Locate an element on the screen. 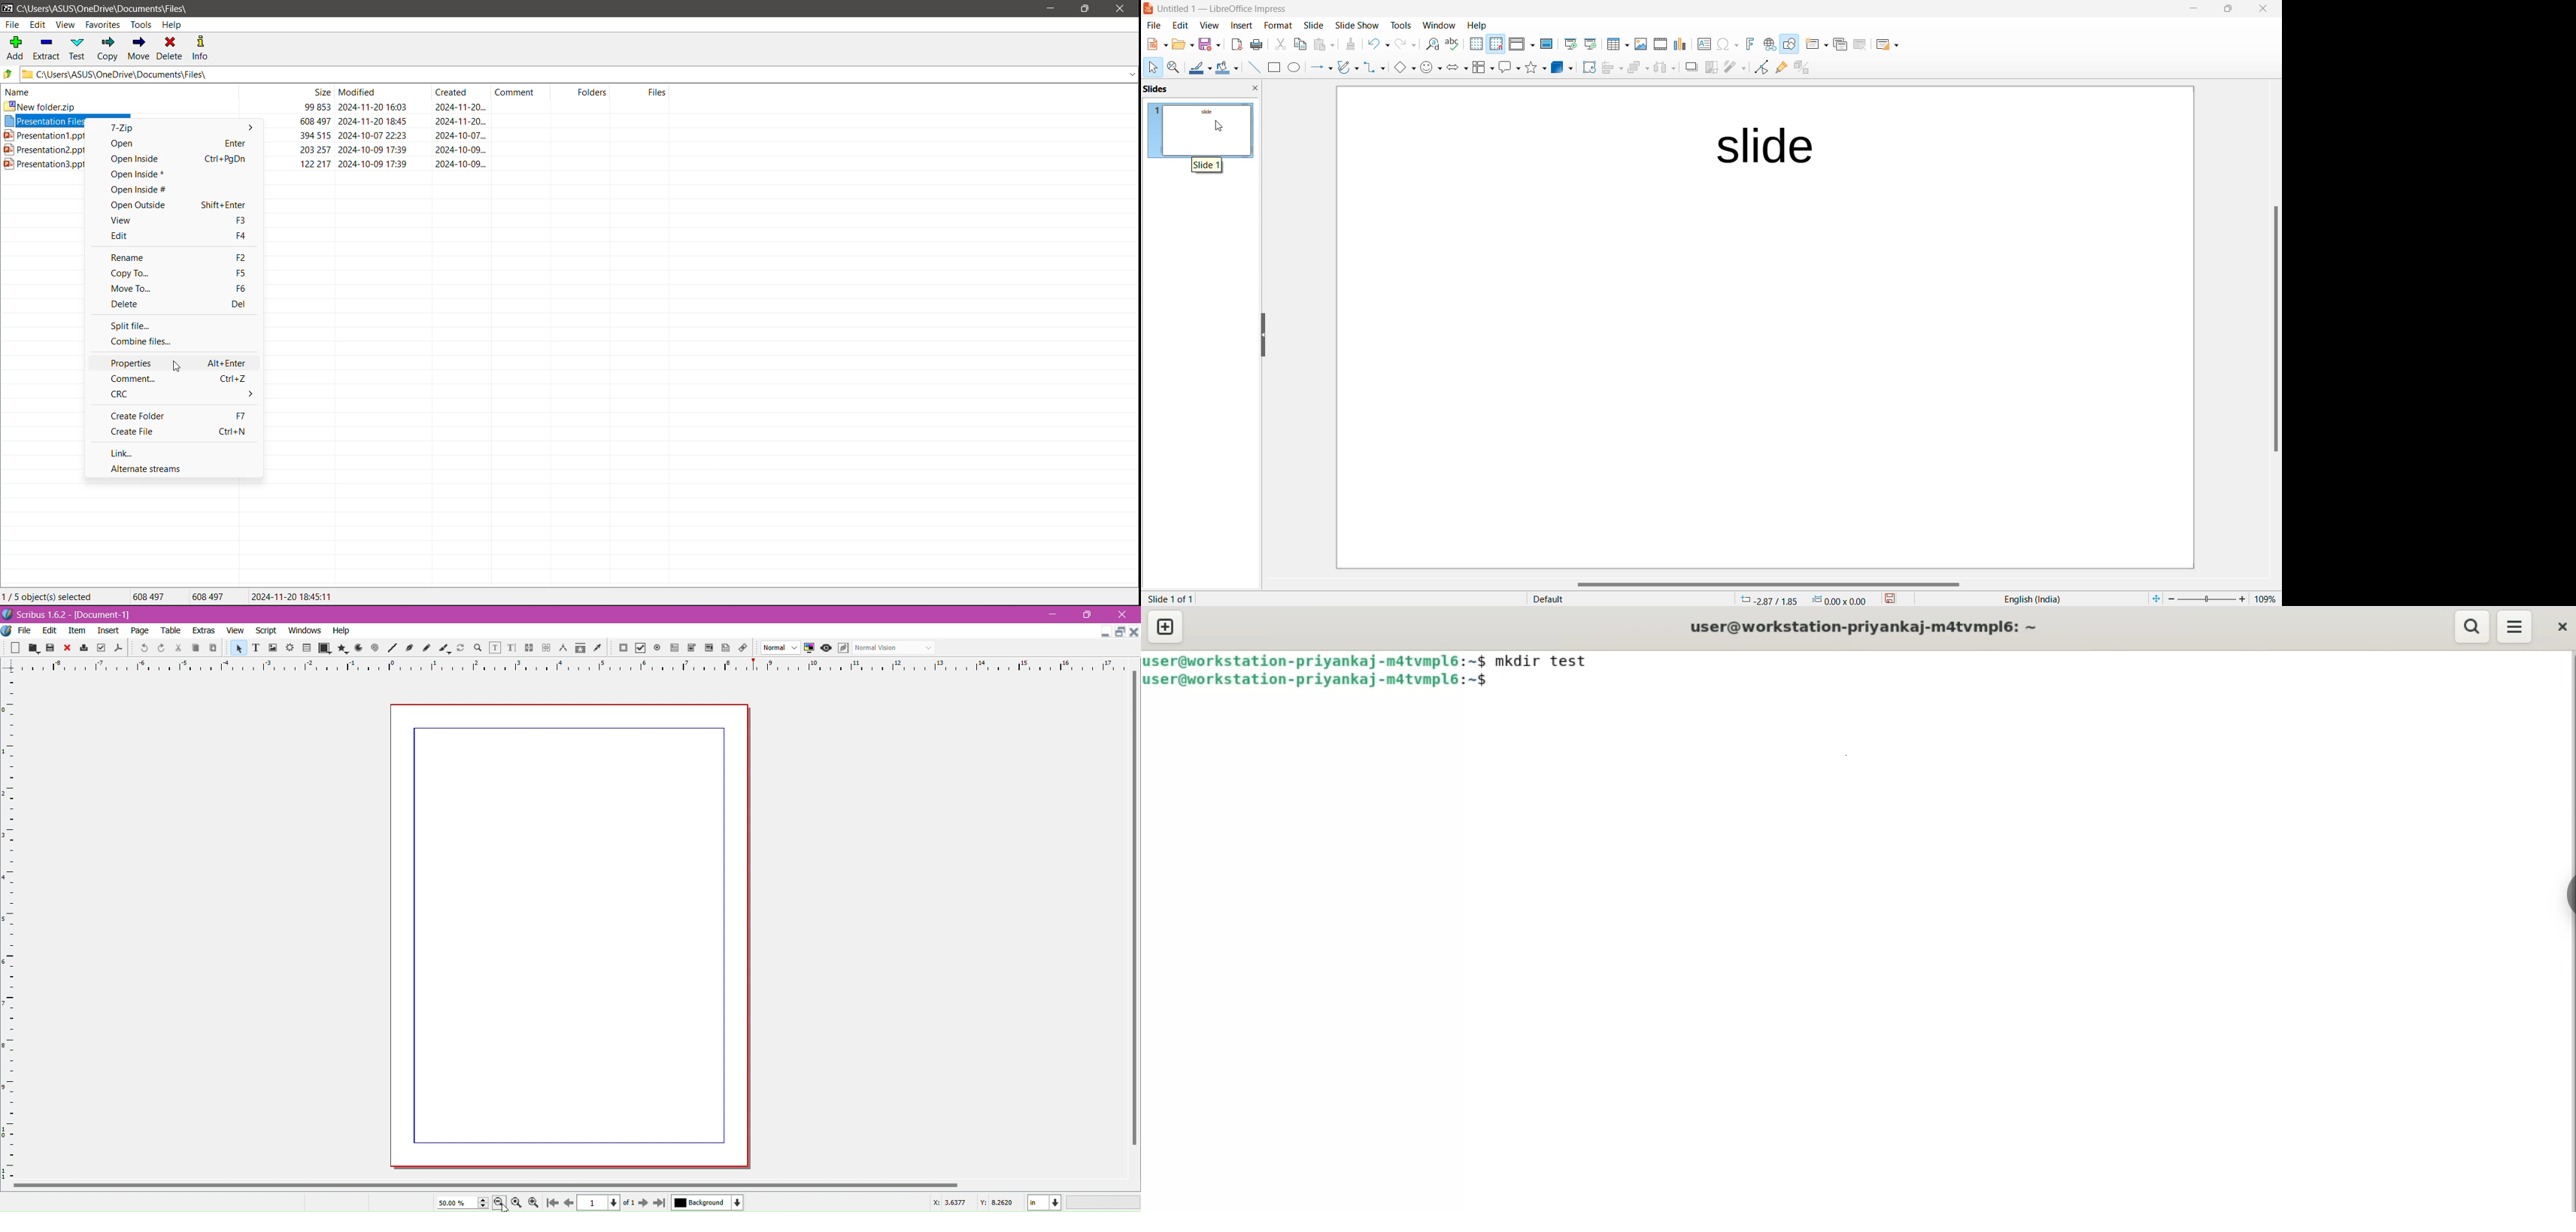  Copy is located at coordinates (108, 49).